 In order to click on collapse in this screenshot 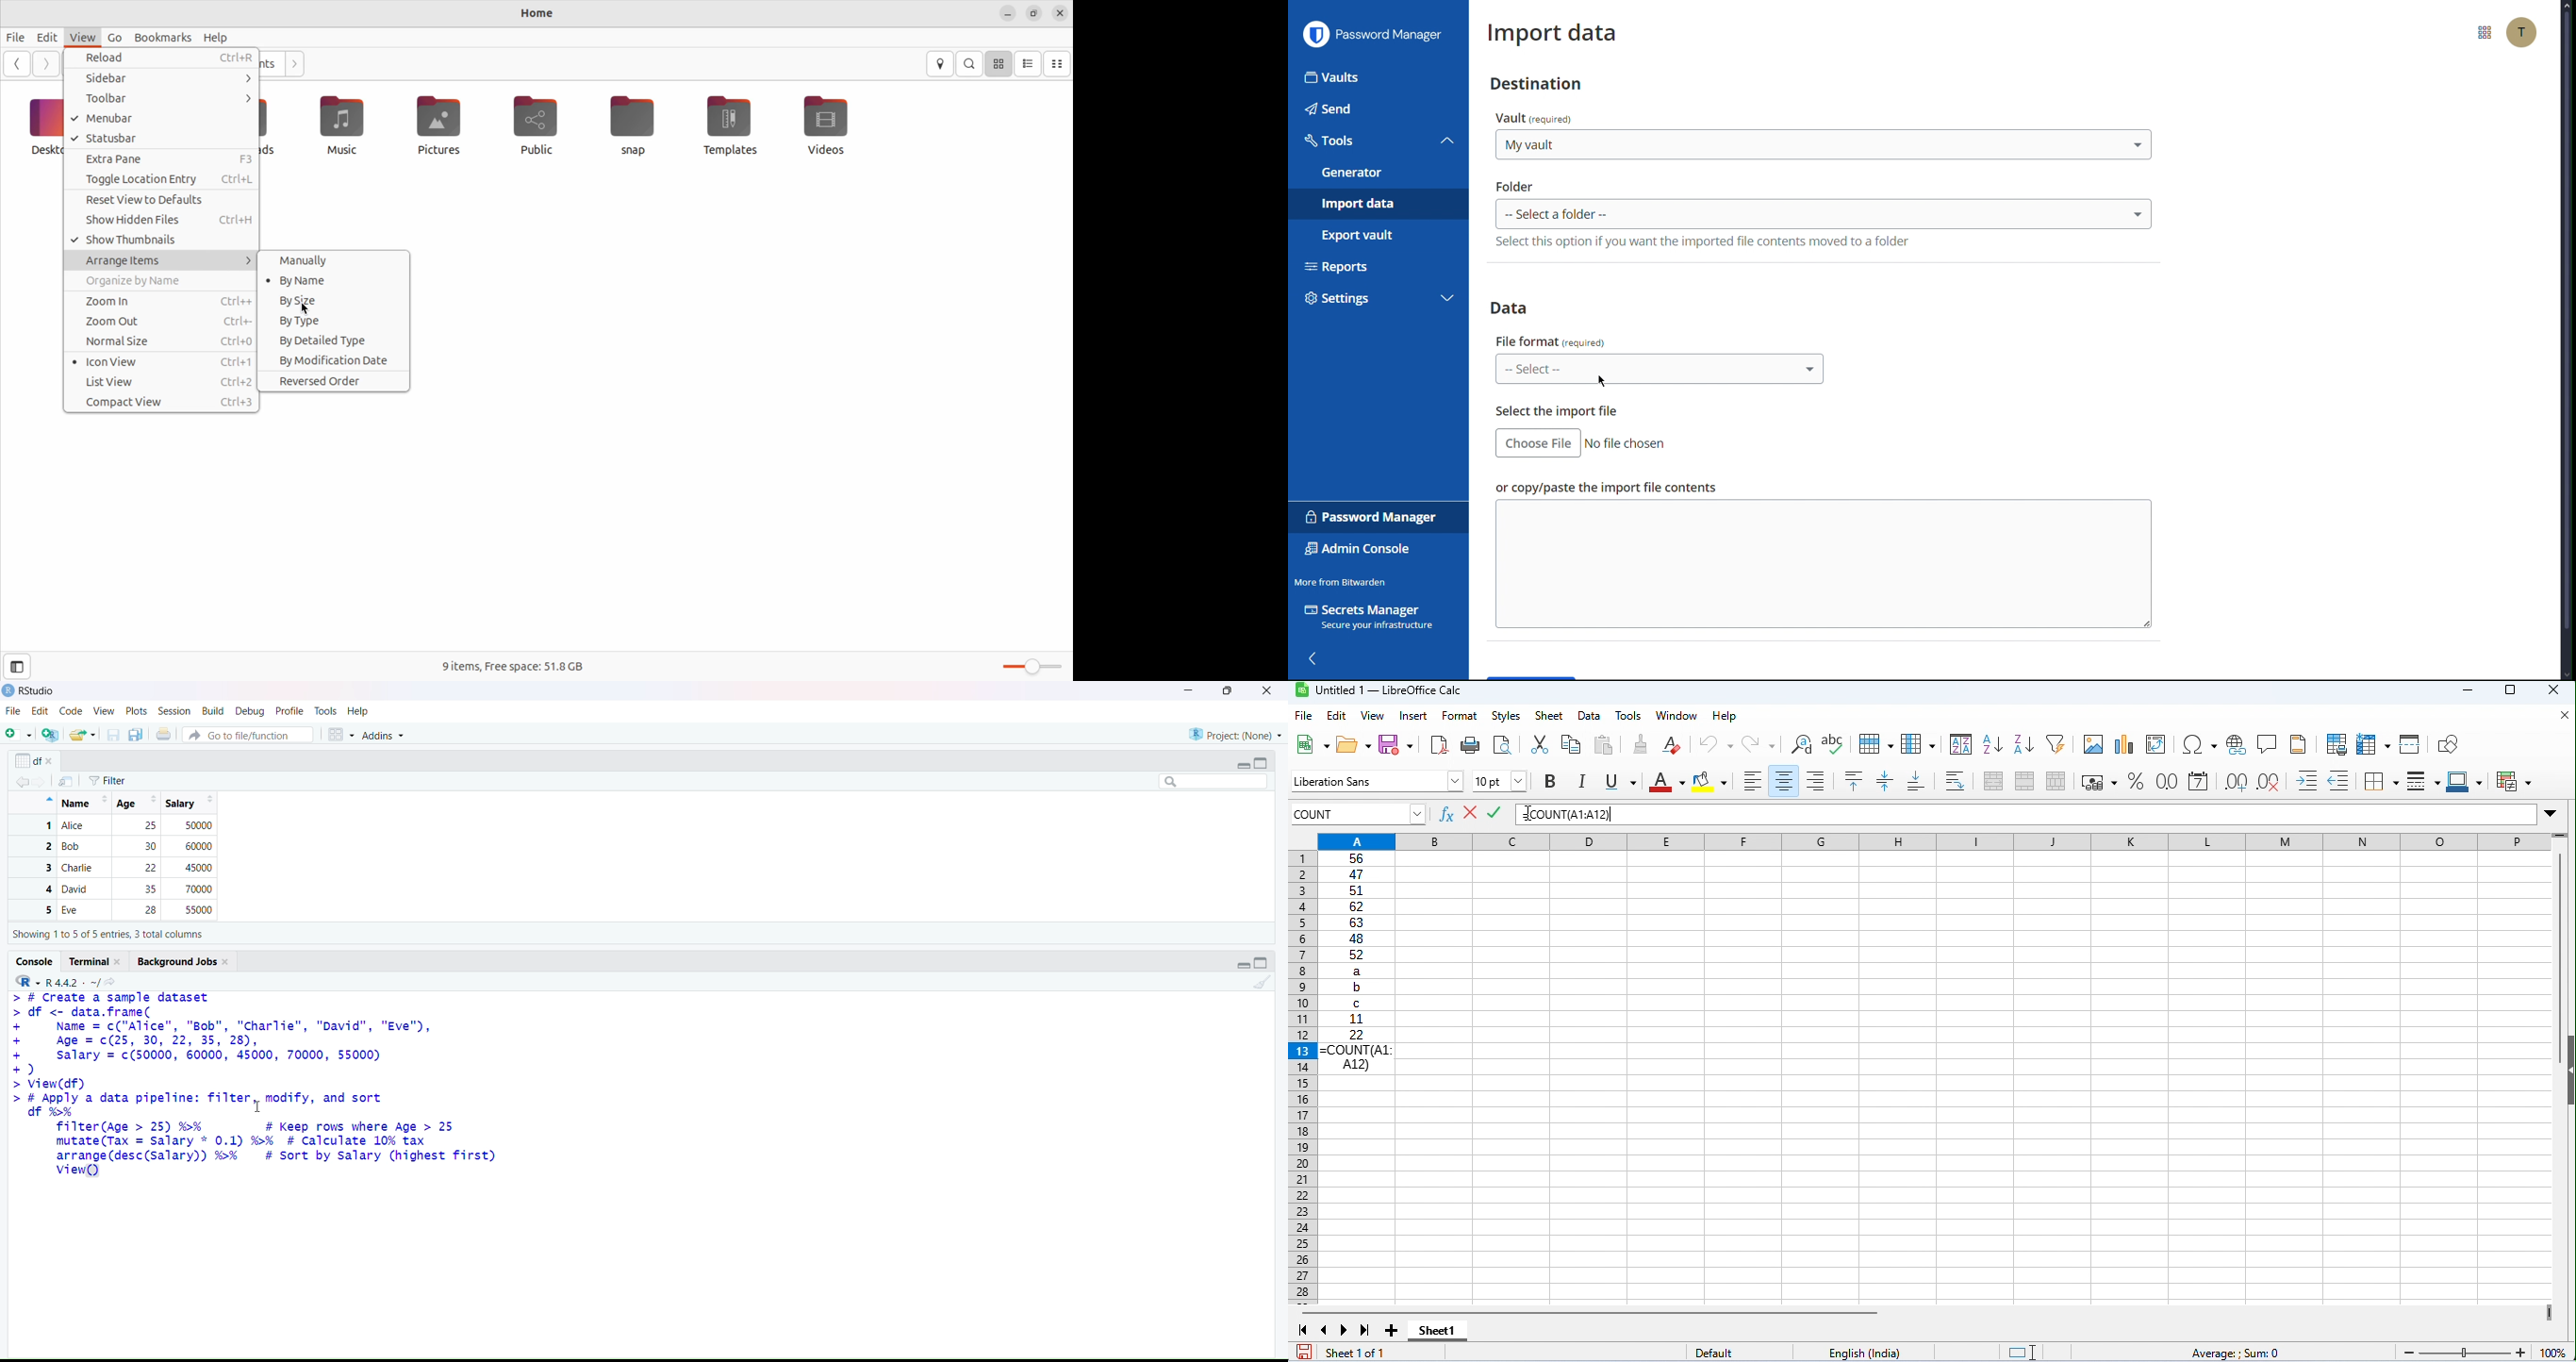, I will do `click(1266, 763)`.